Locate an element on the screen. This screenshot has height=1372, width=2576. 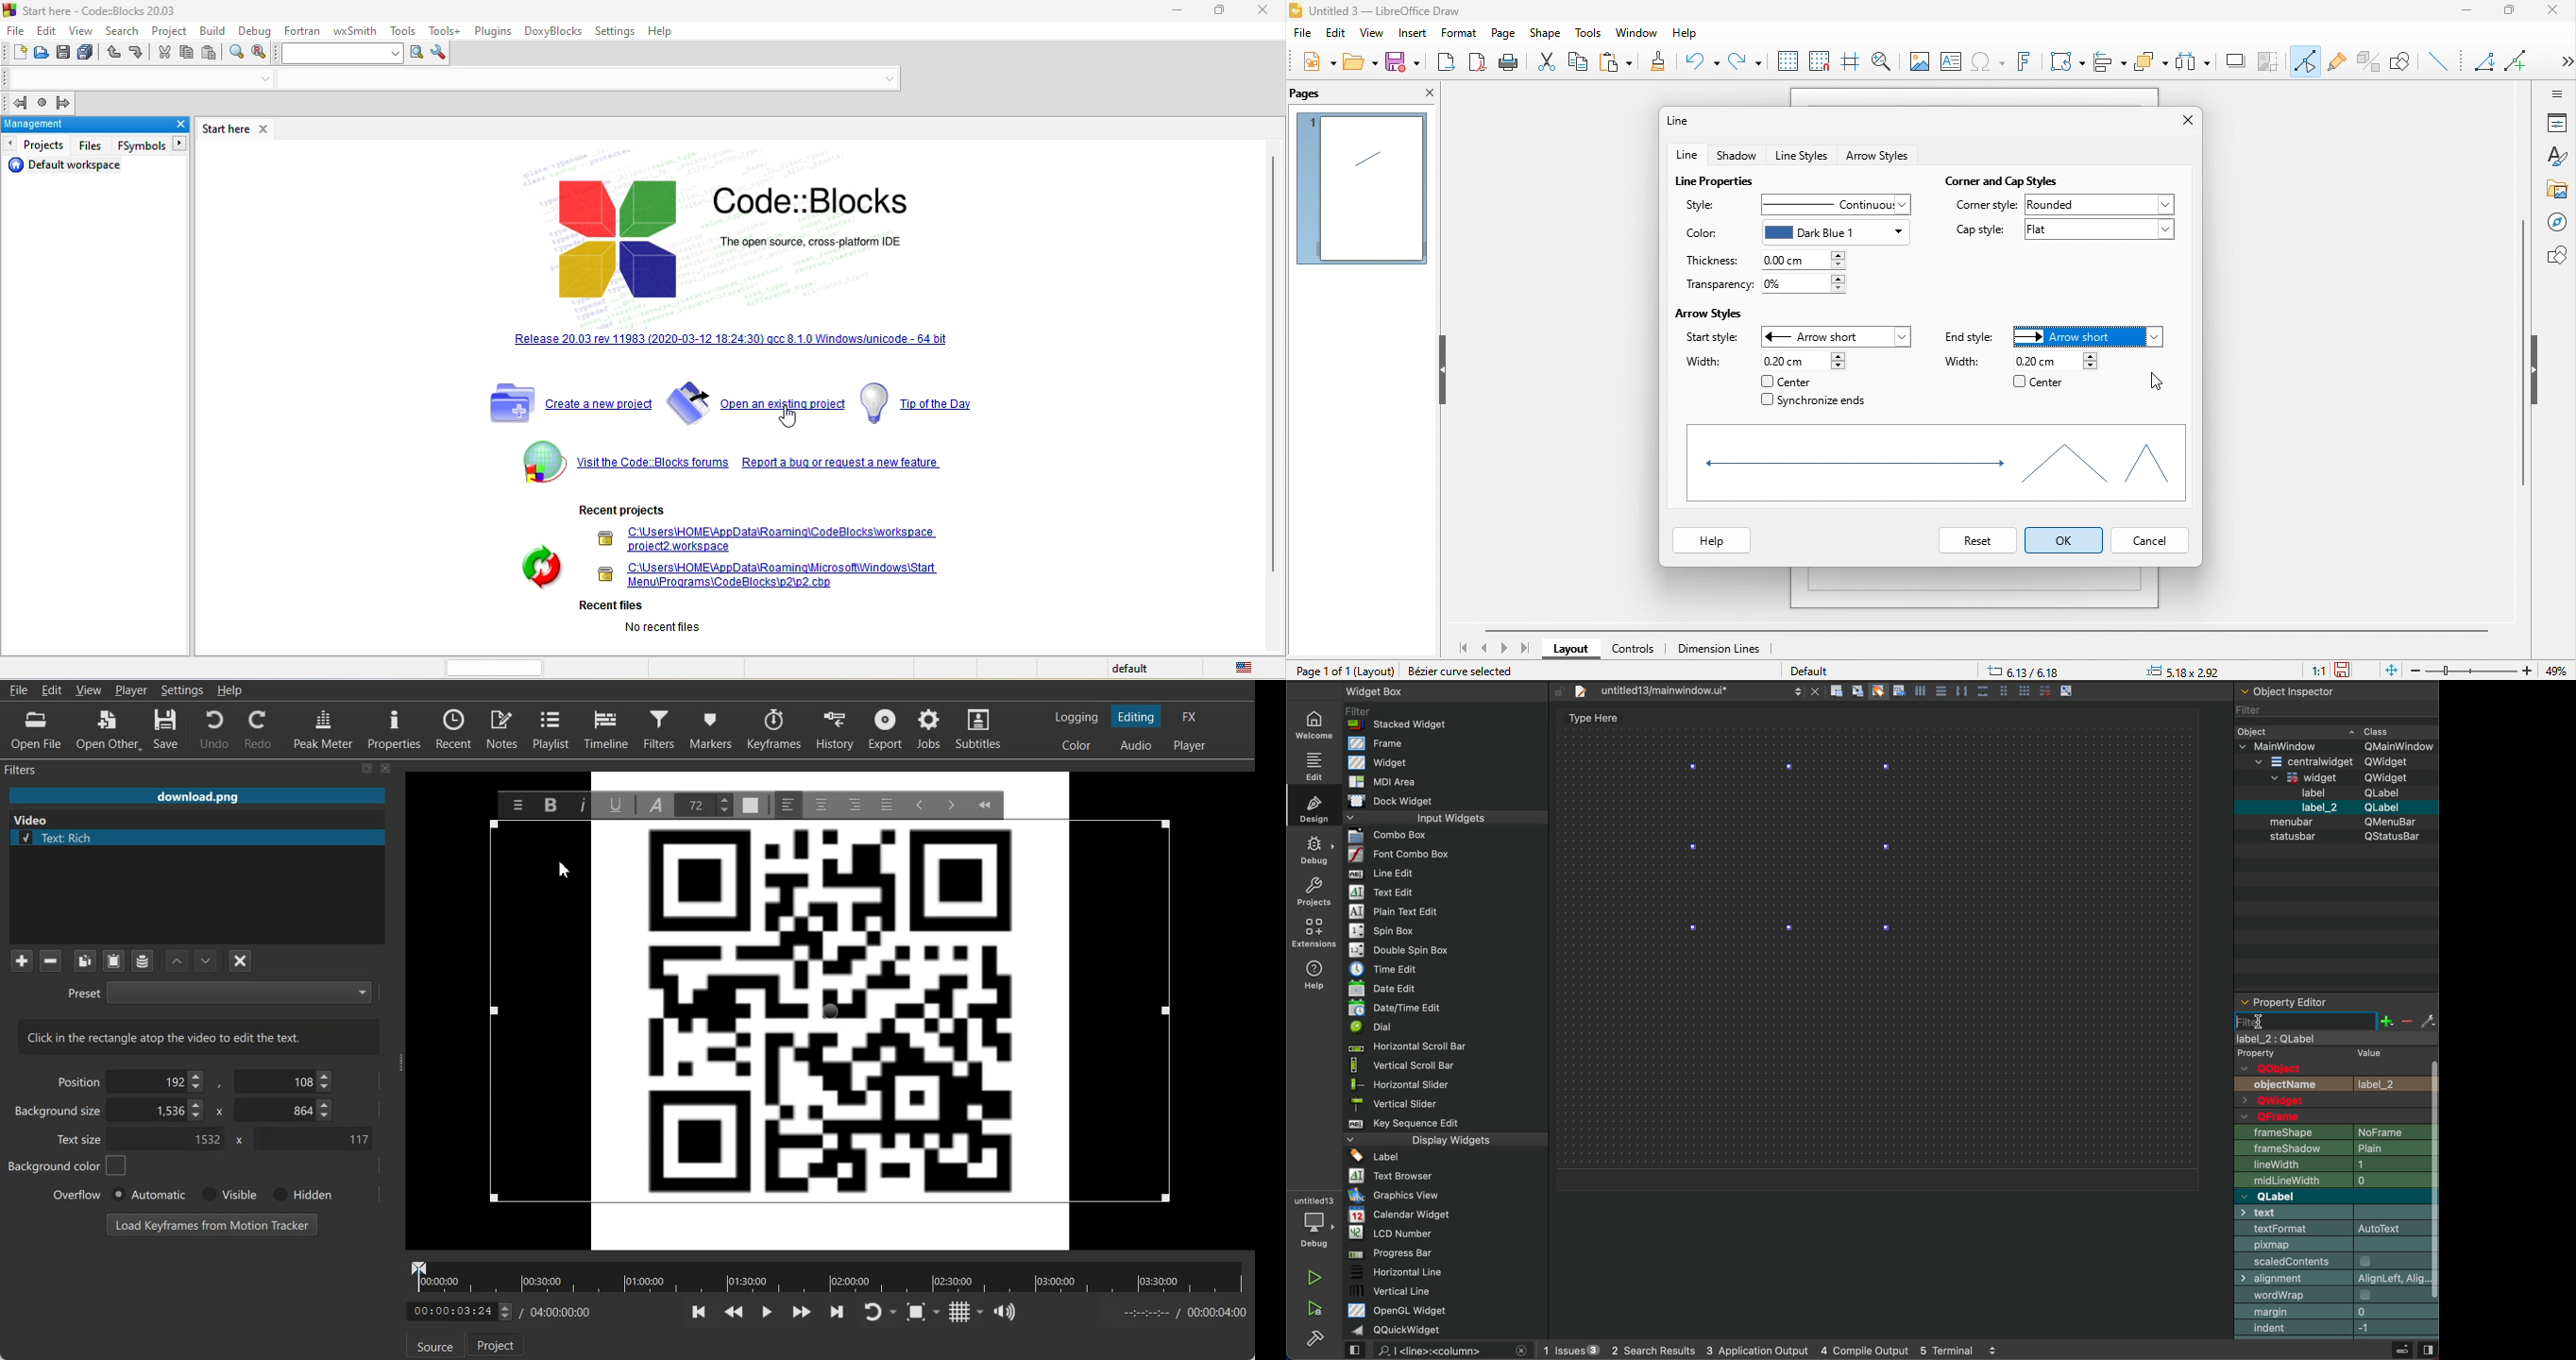
previous page is located at coordinates (1486, 646).